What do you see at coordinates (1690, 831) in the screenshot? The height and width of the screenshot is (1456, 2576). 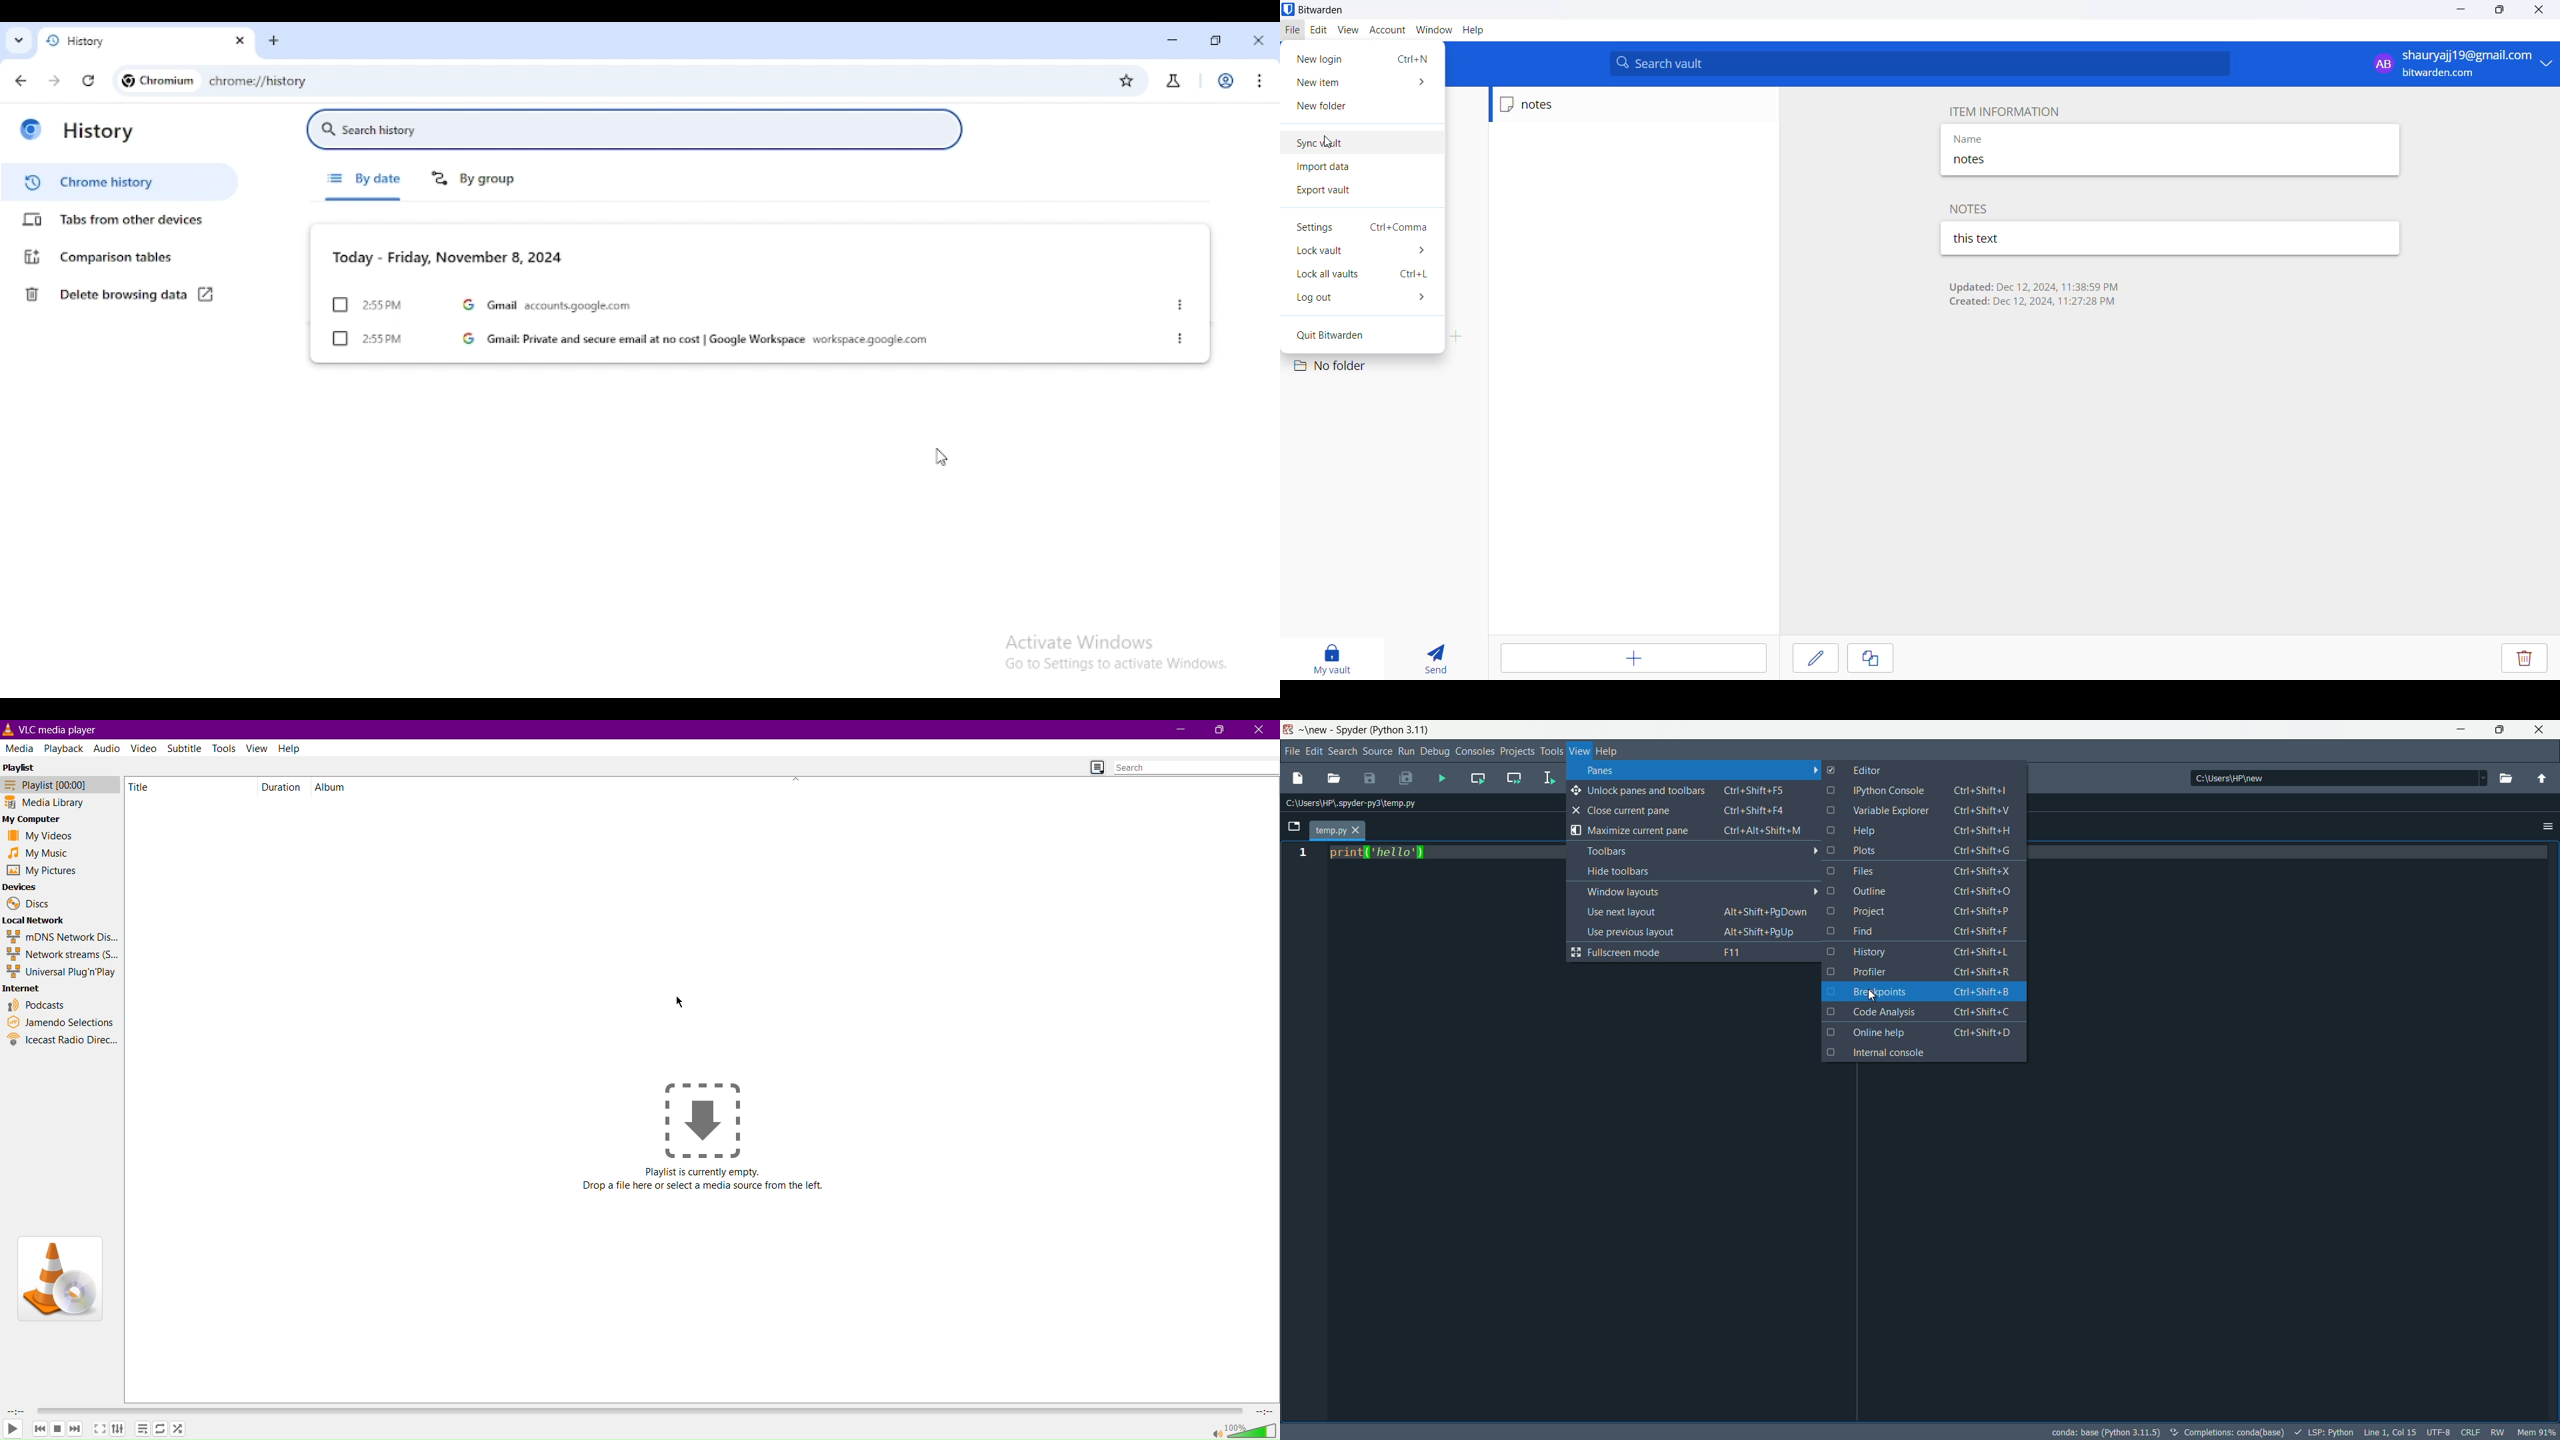 I see `maximize current pane` at bounding box center [1690, 831].